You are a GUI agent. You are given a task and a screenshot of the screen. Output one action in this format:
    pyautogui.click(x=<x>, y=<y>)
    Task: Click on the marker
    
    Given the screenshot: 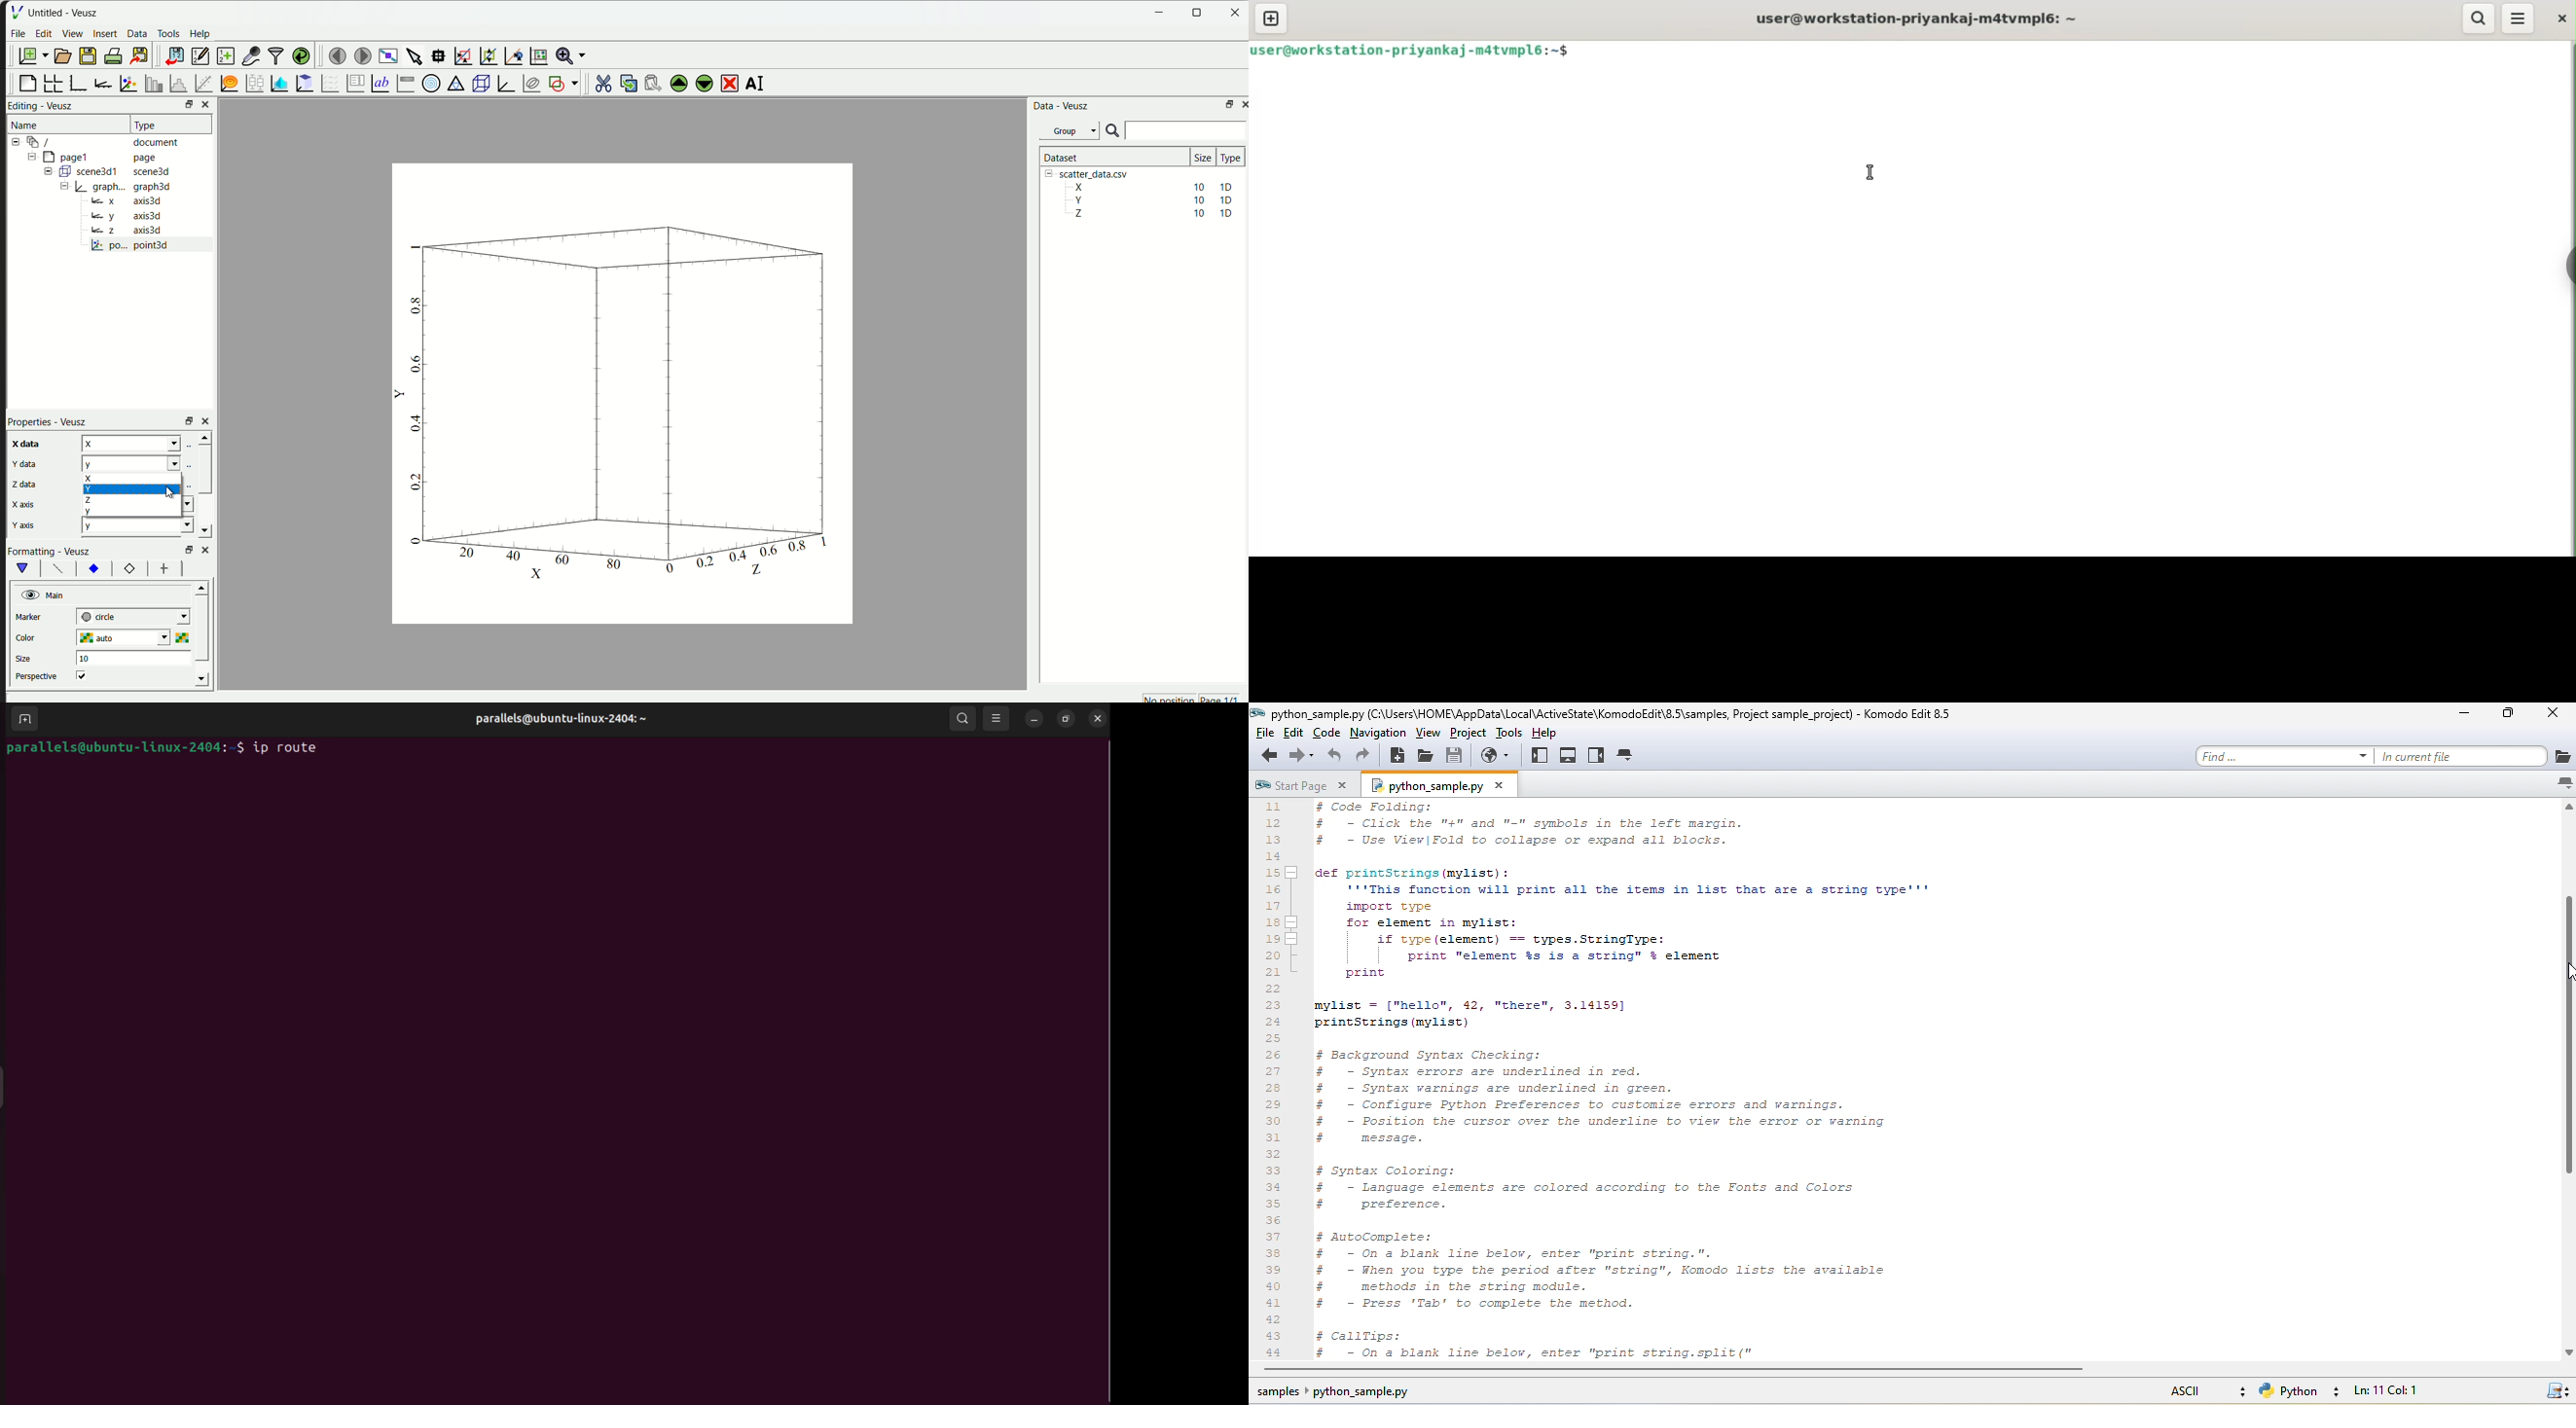 What is the action you would take?
    pyautogui.click(x=34, y=617)
    